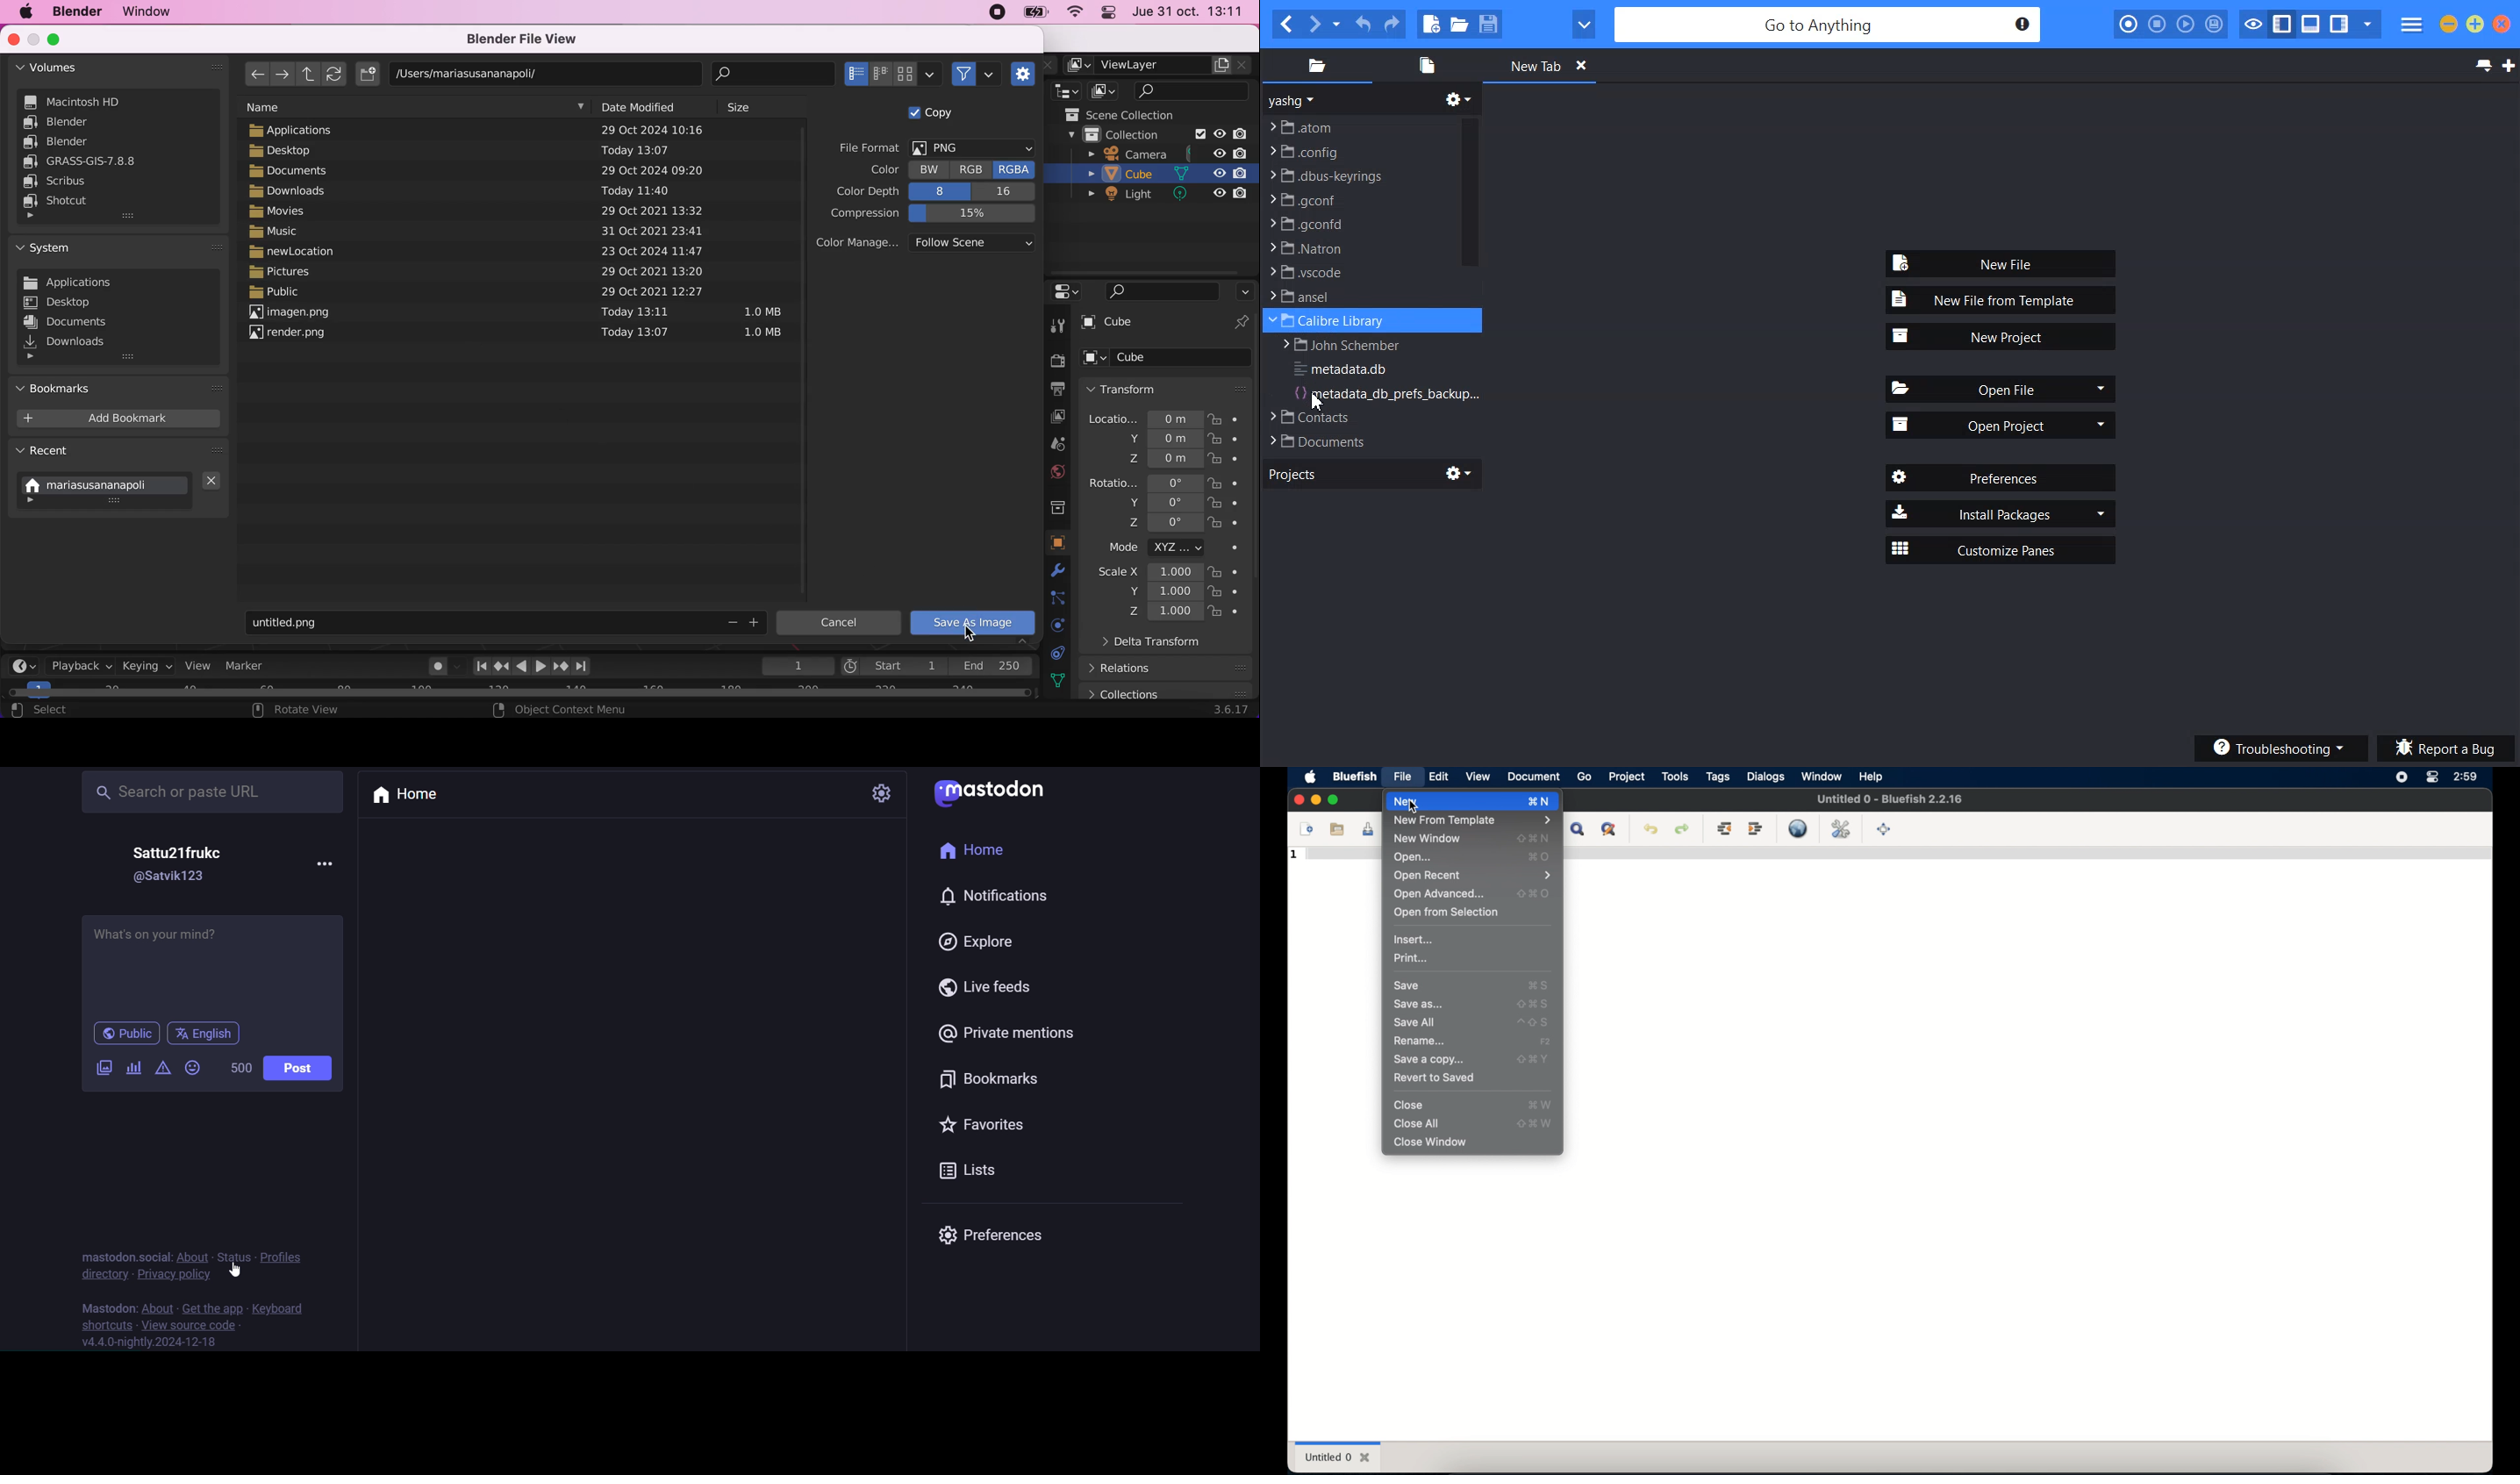  I want to click on jue 31 oct. 13:11, so click(1194, 13).